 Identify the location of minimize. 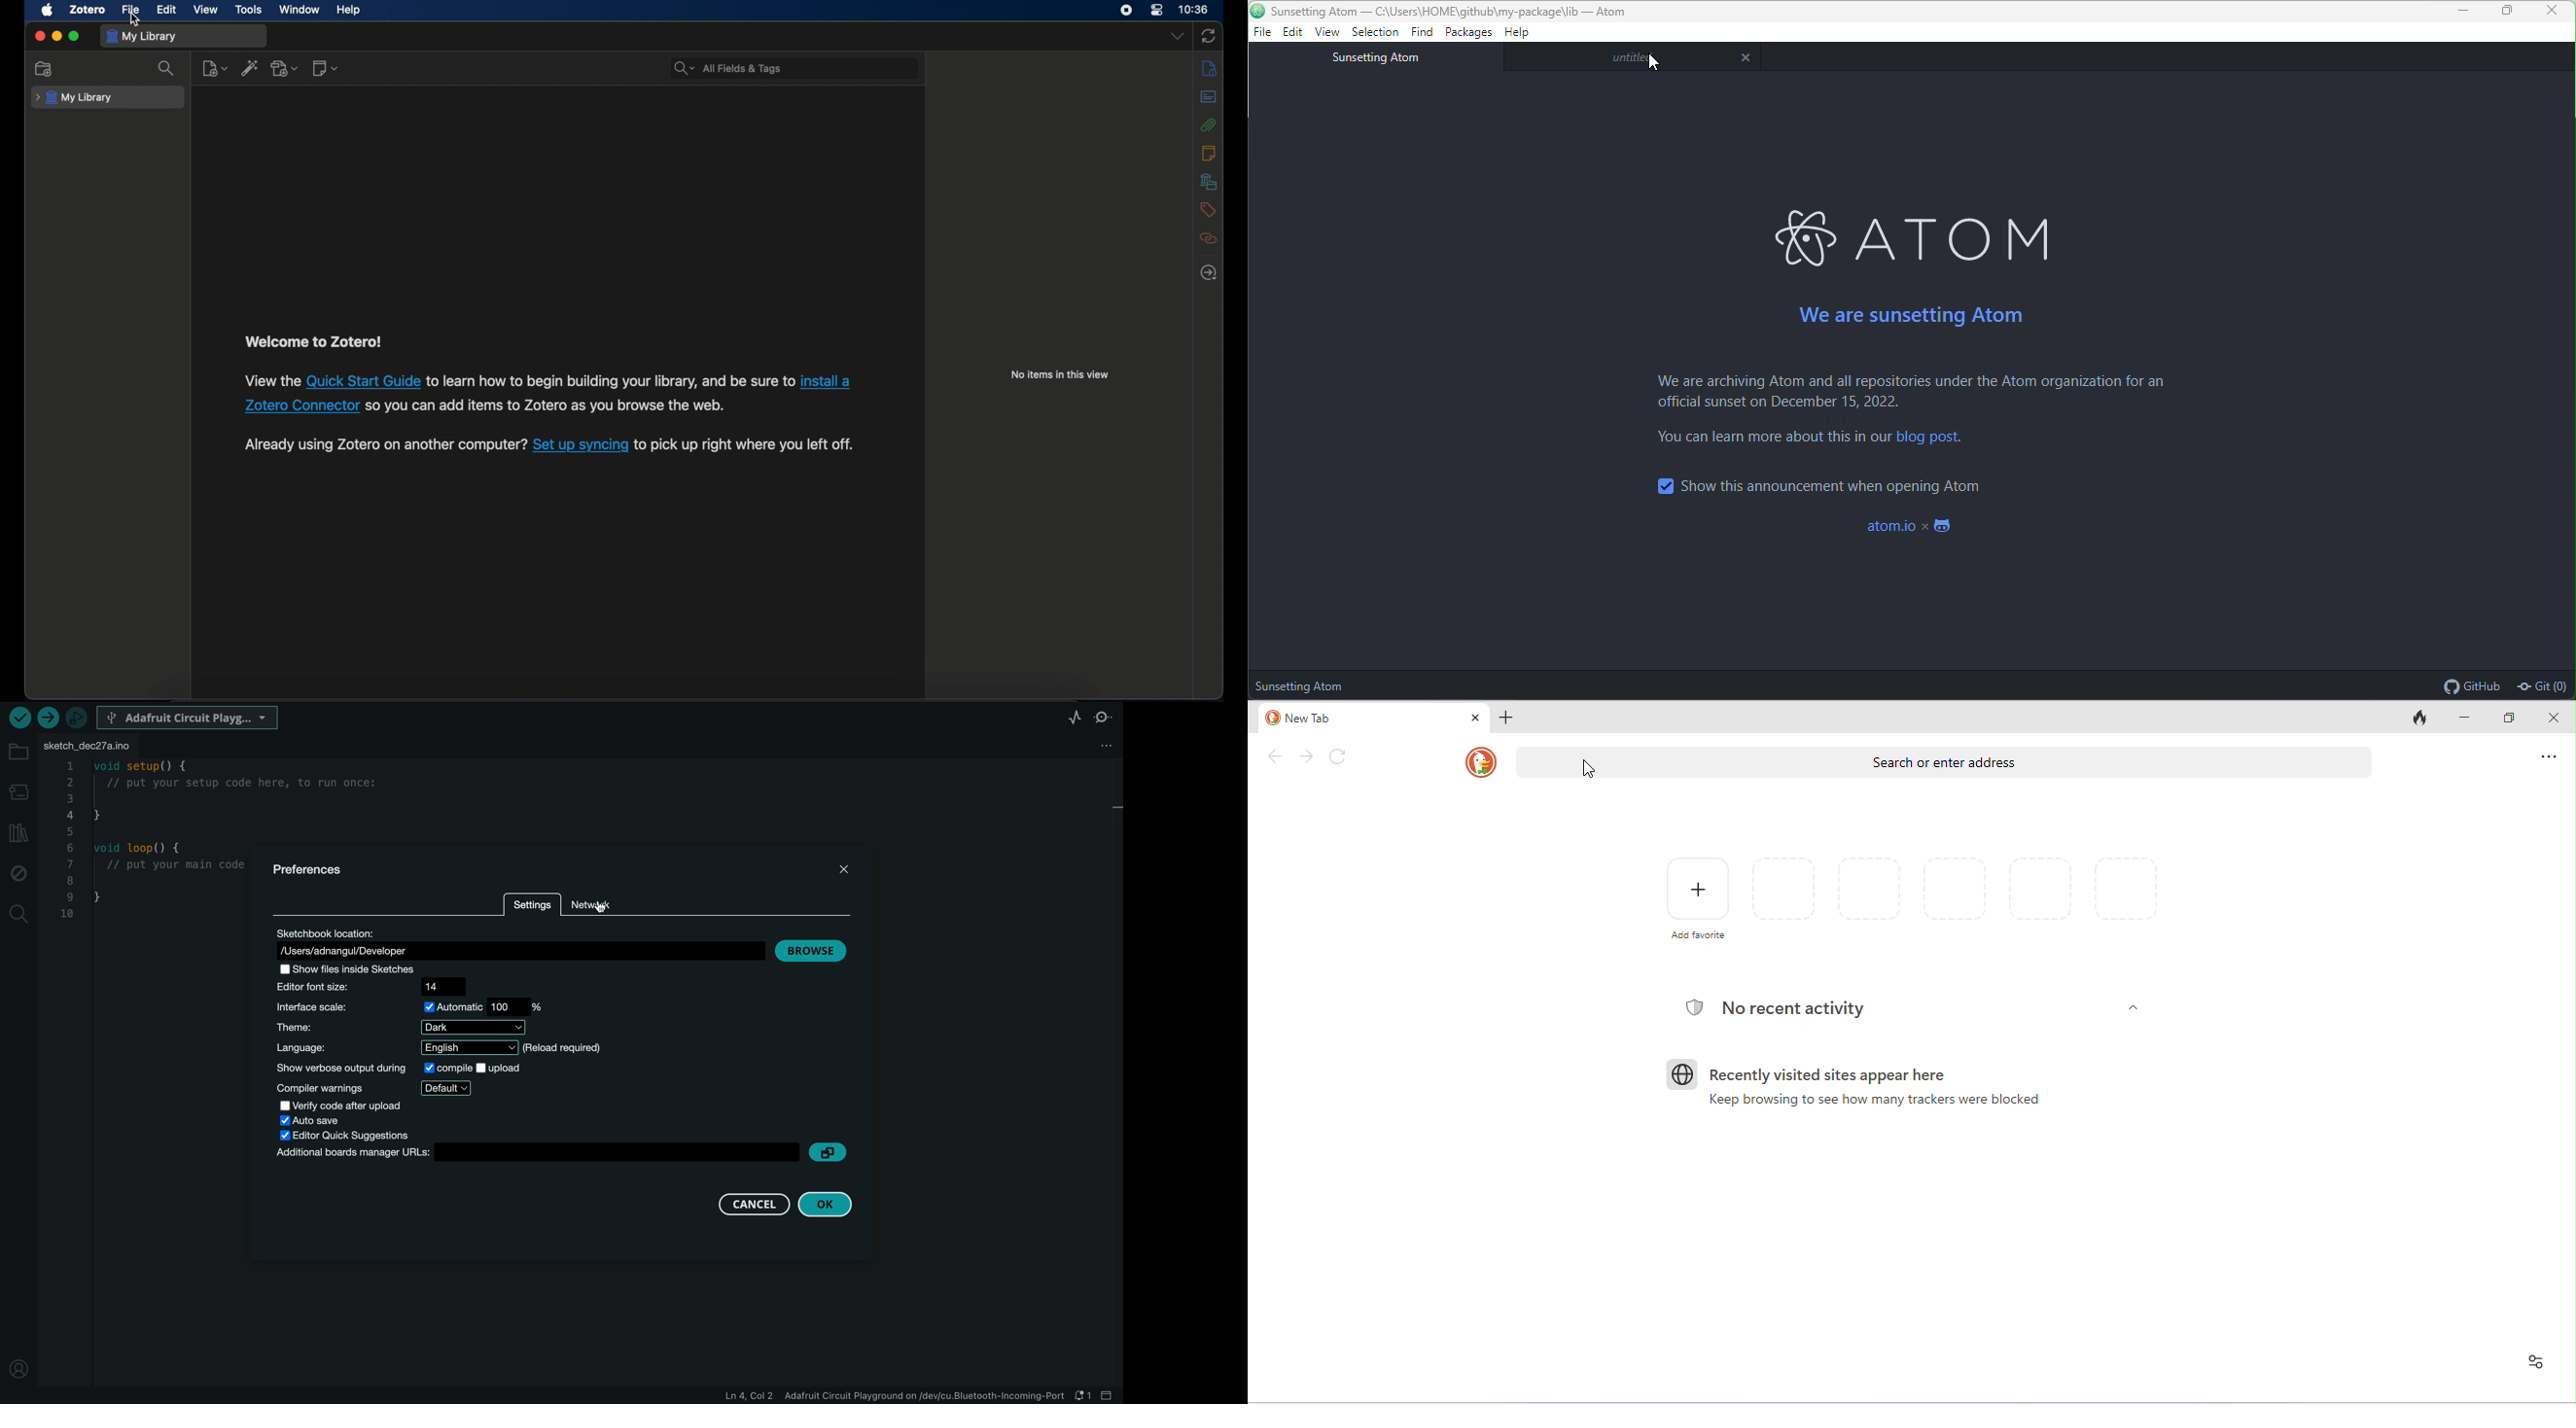
(56, 36).